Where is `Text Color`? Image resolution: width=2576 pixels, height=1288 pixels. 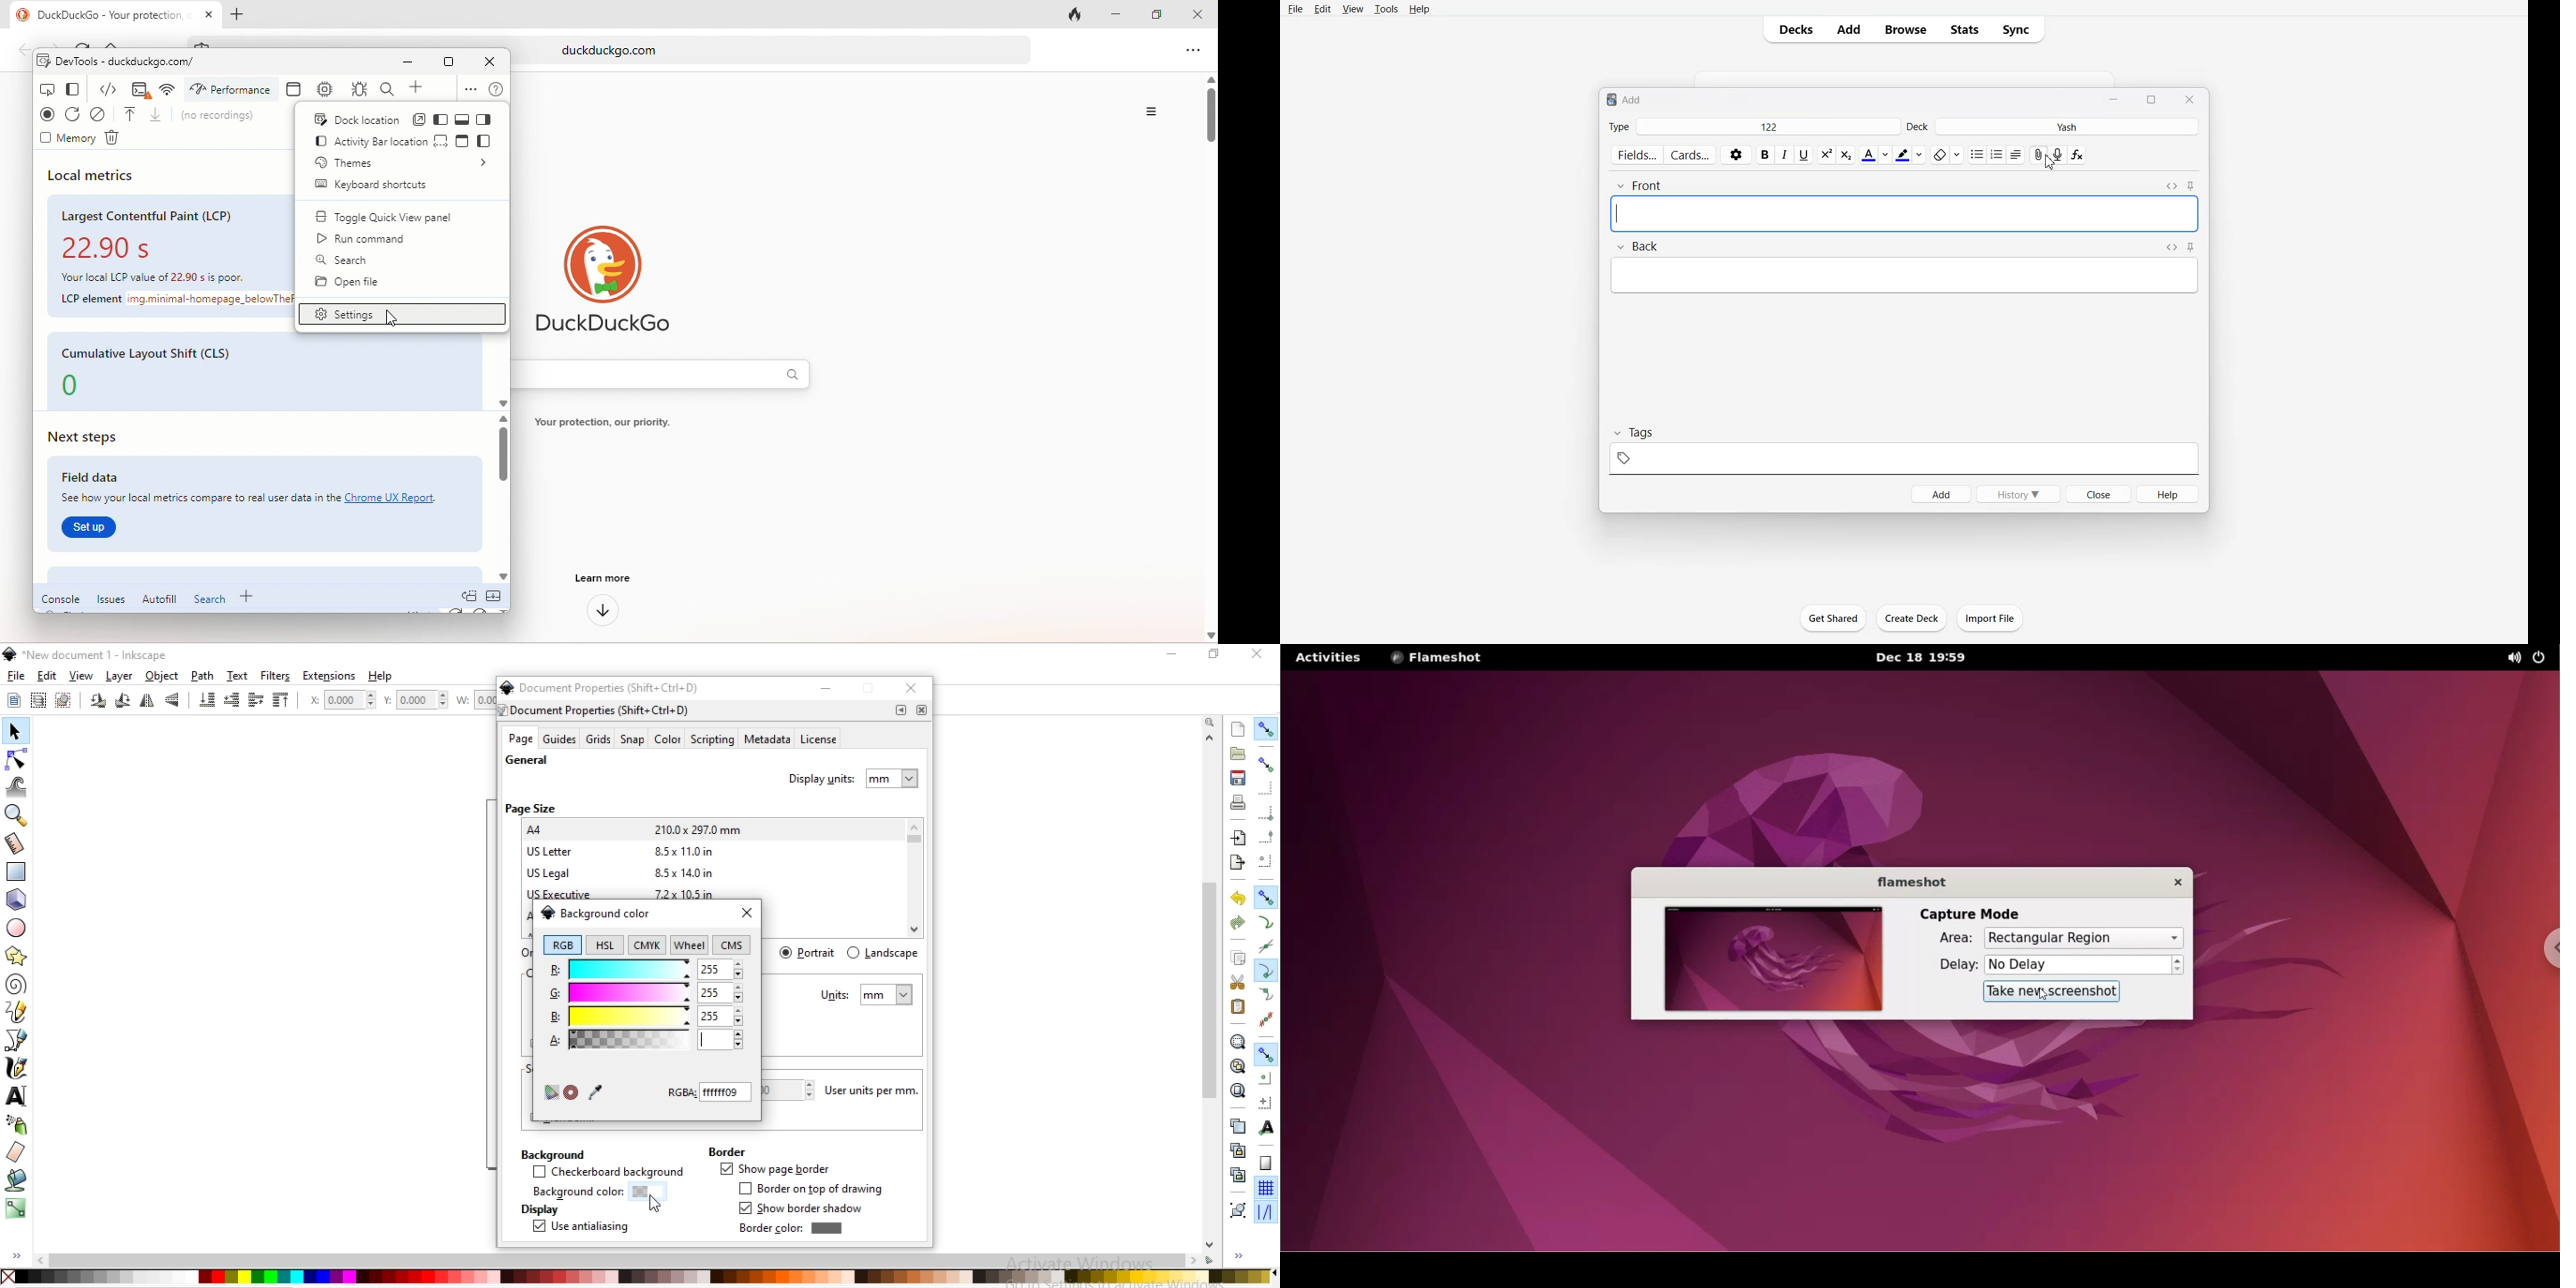 Text Color is located at coordinates (1875, 155).